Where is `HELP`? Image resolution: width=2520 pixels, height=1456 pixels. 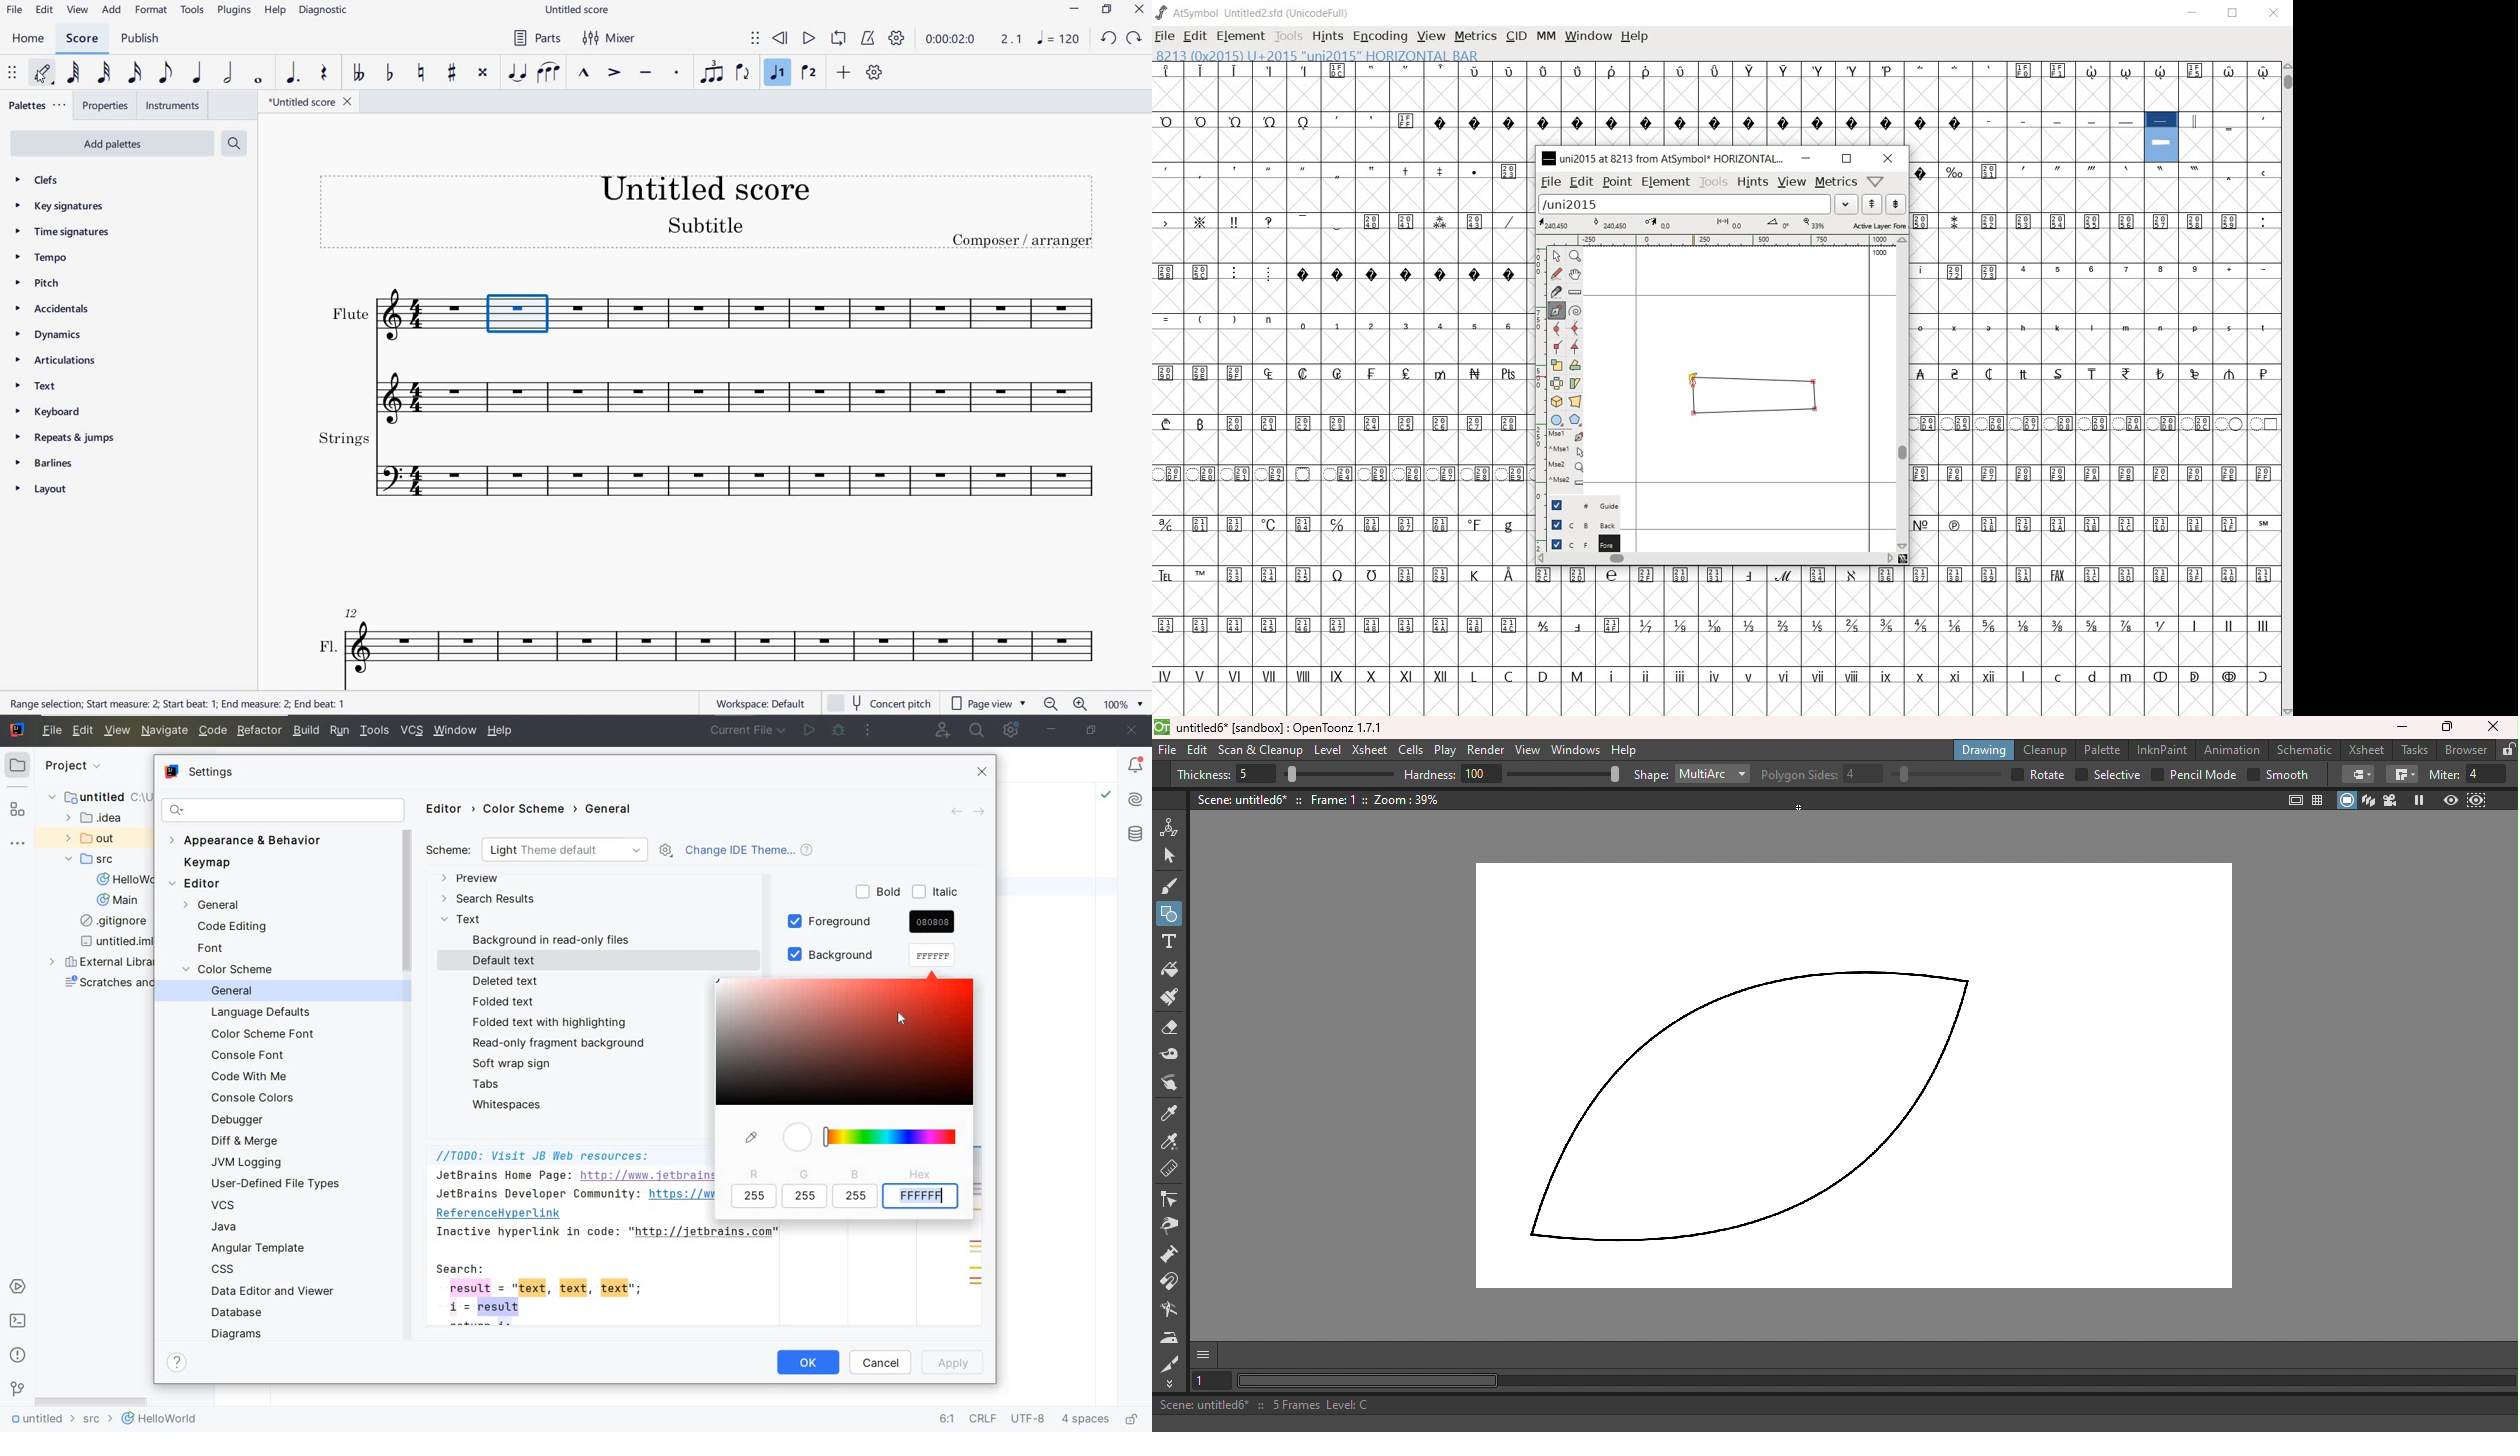
HELP is located at coordinates (276, 10).